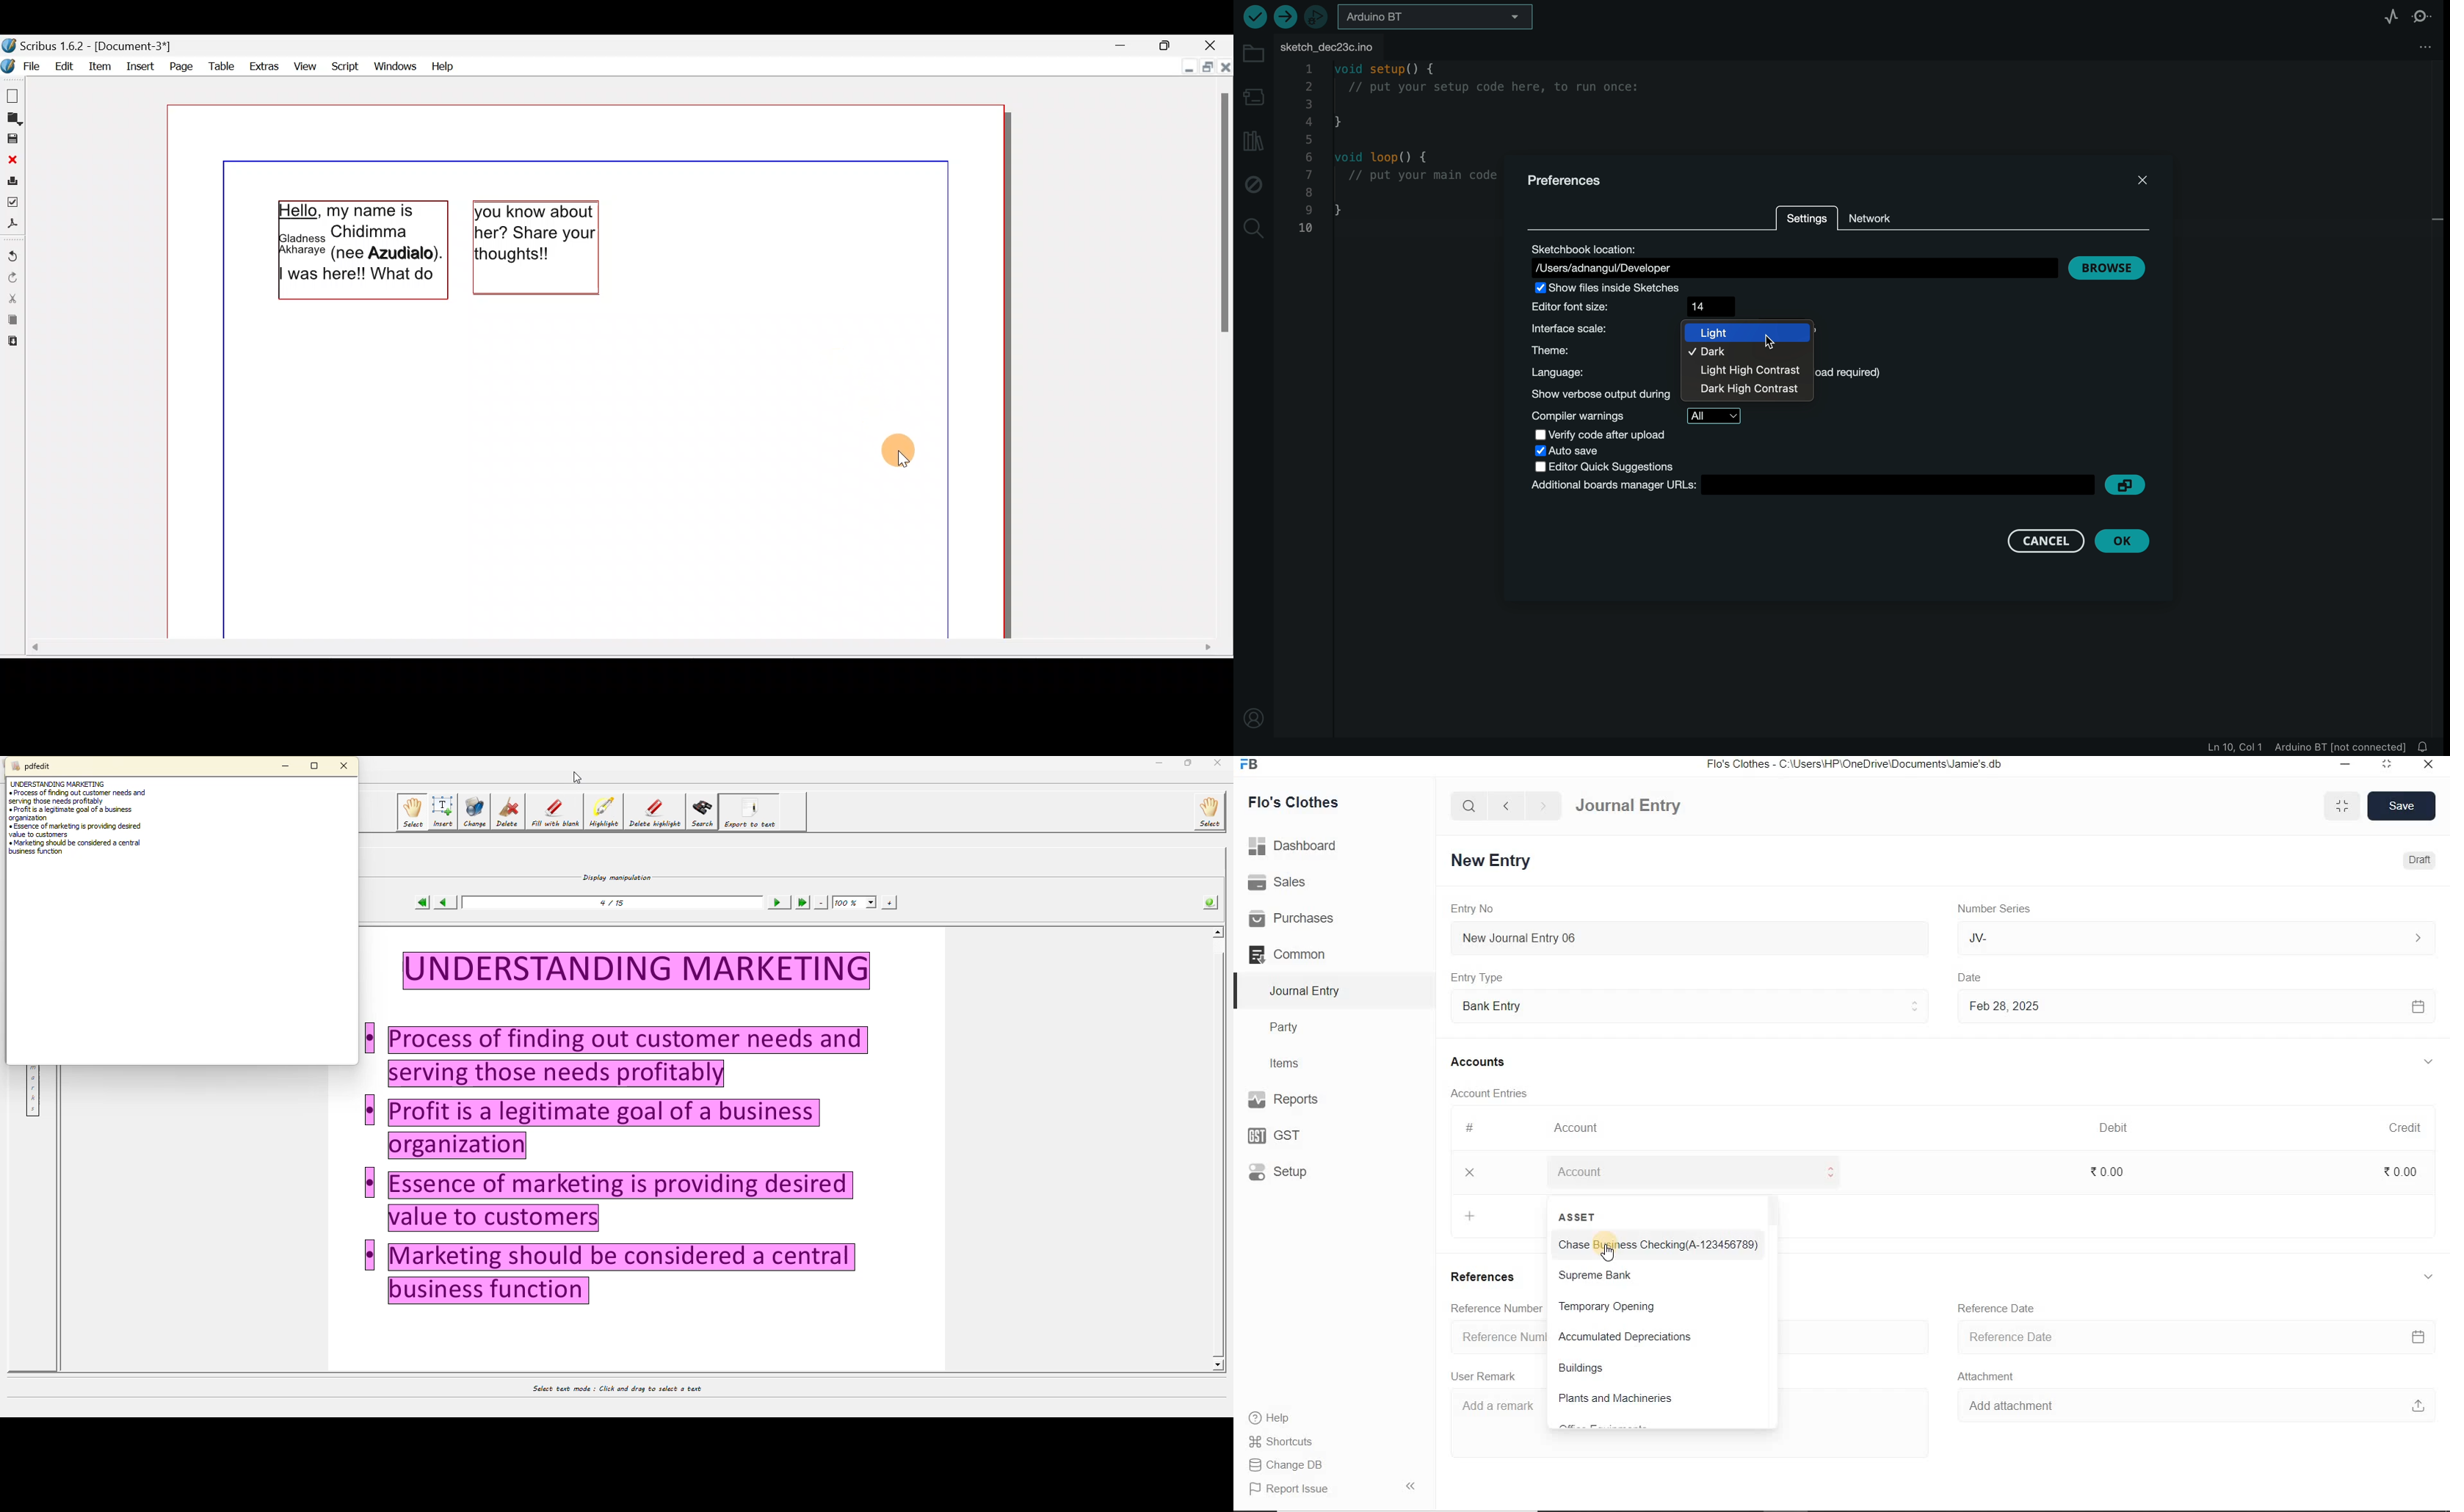 Image resolution: width=2464 pixels, height=1512 pixels. I want to click on Number Series, so click(1993, 909).